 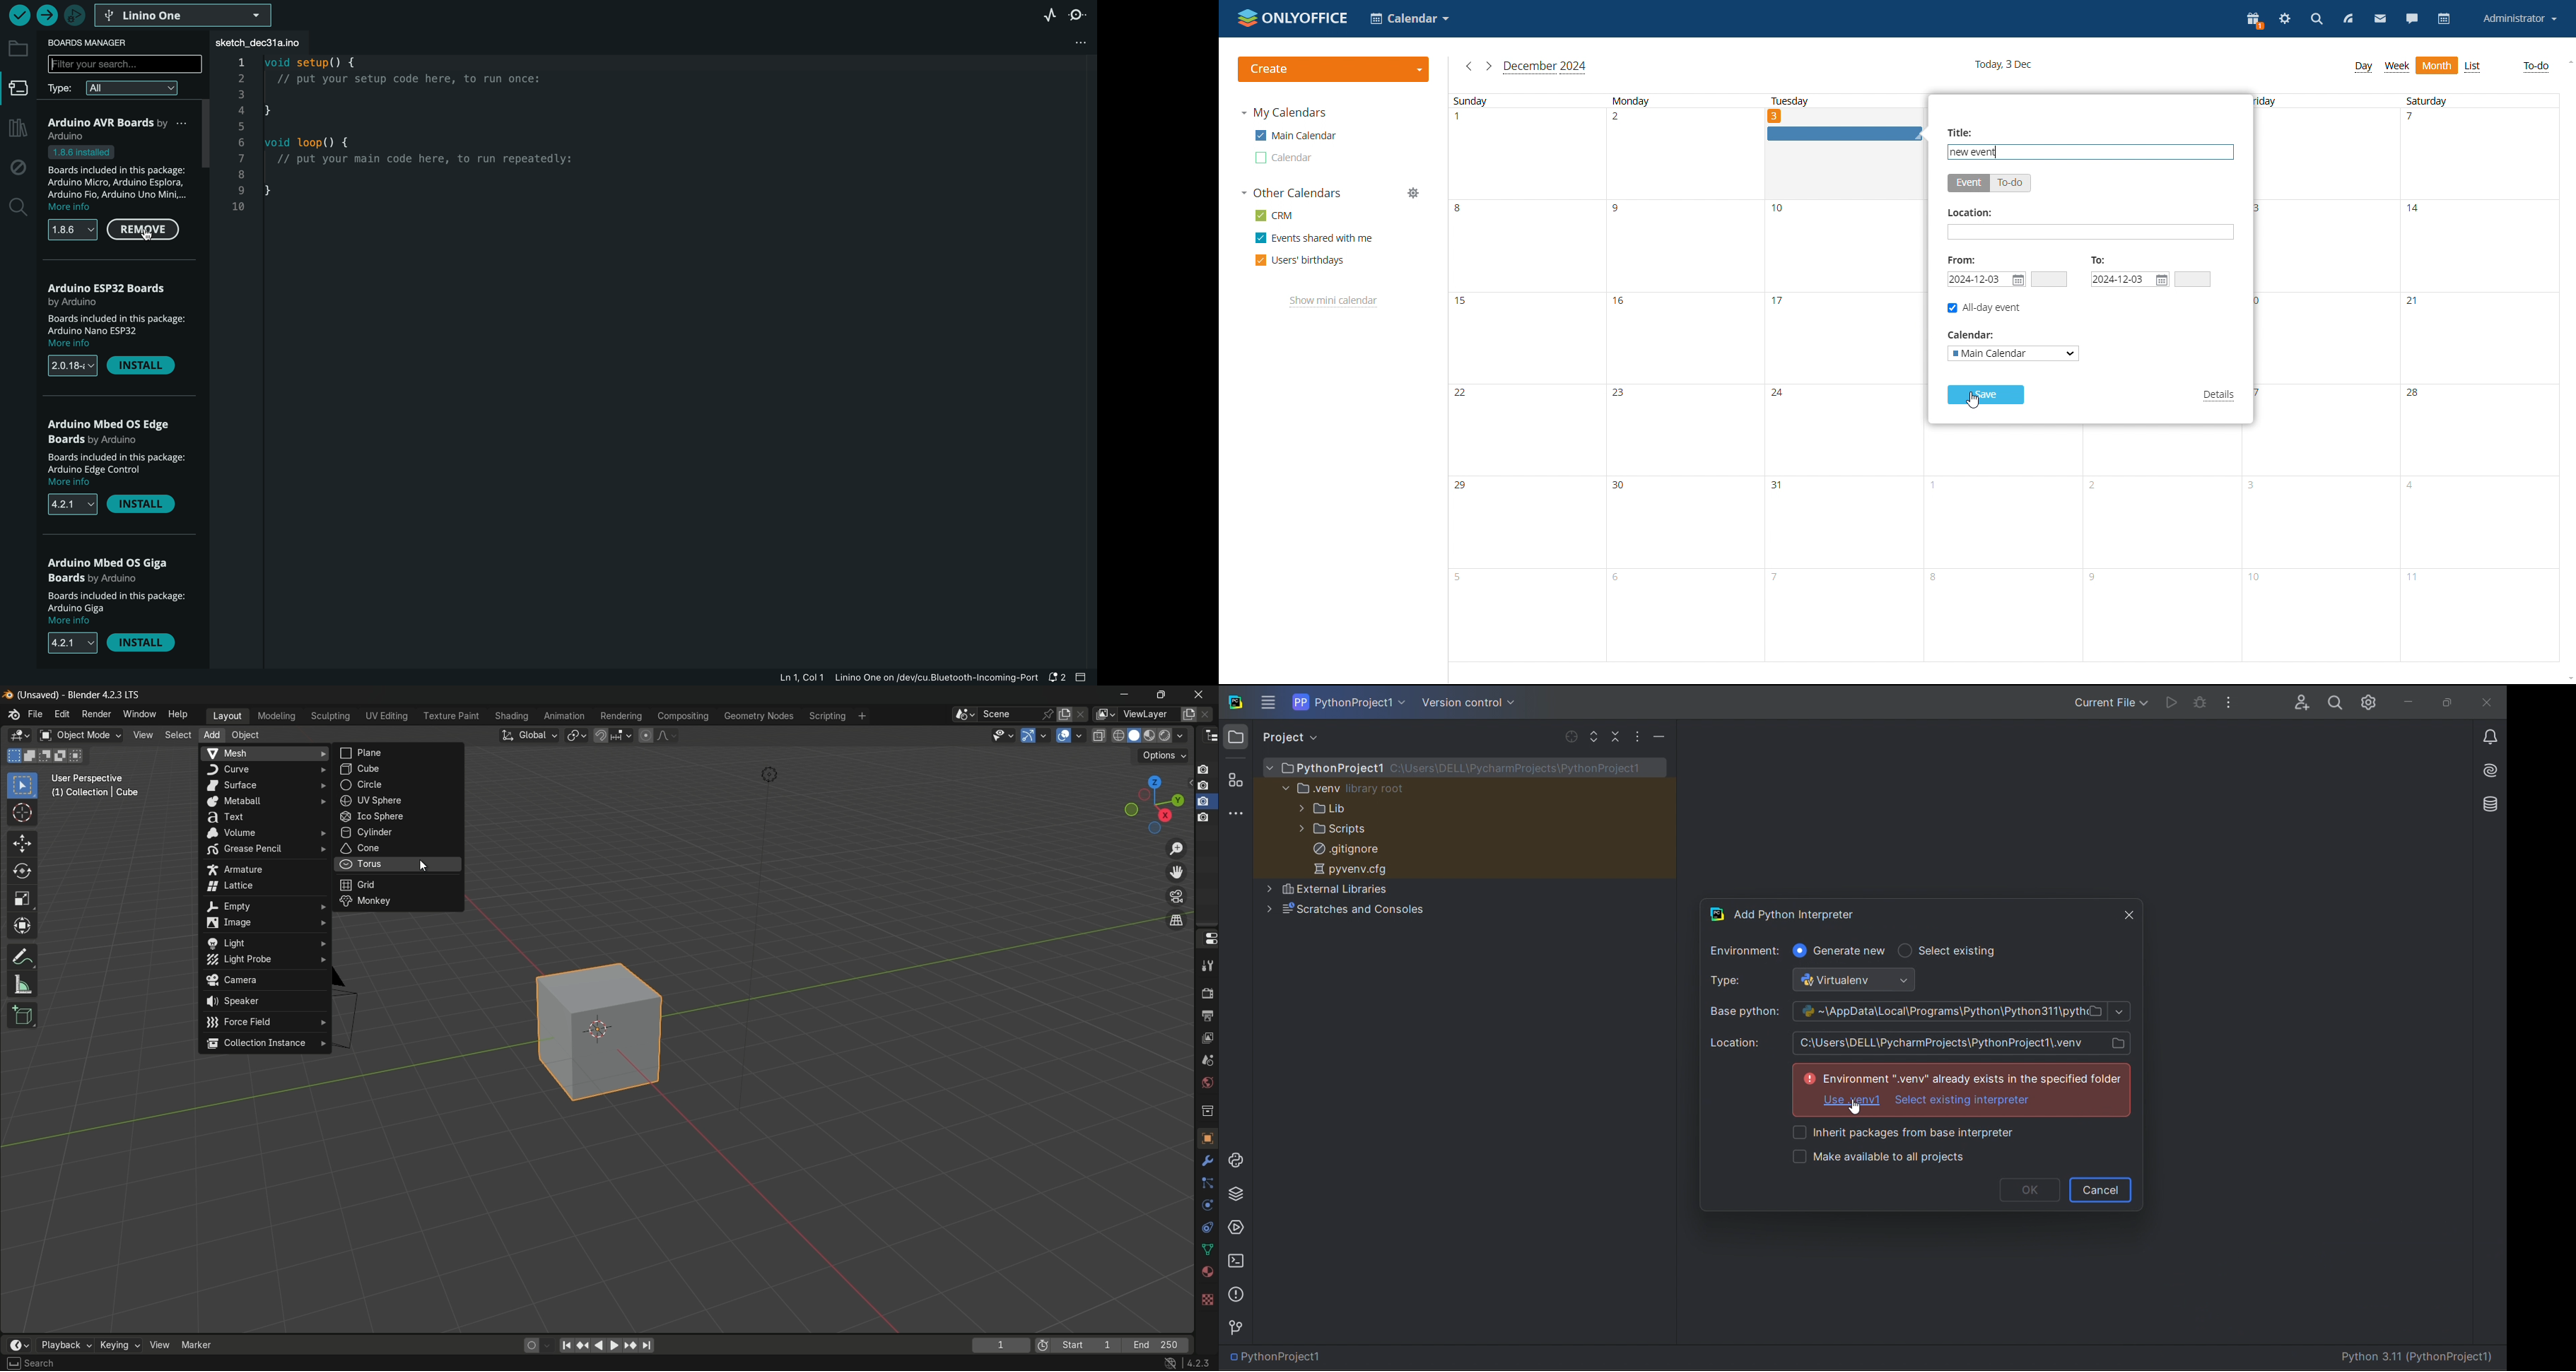 I want to click on account, so click(x=2521, y=19).